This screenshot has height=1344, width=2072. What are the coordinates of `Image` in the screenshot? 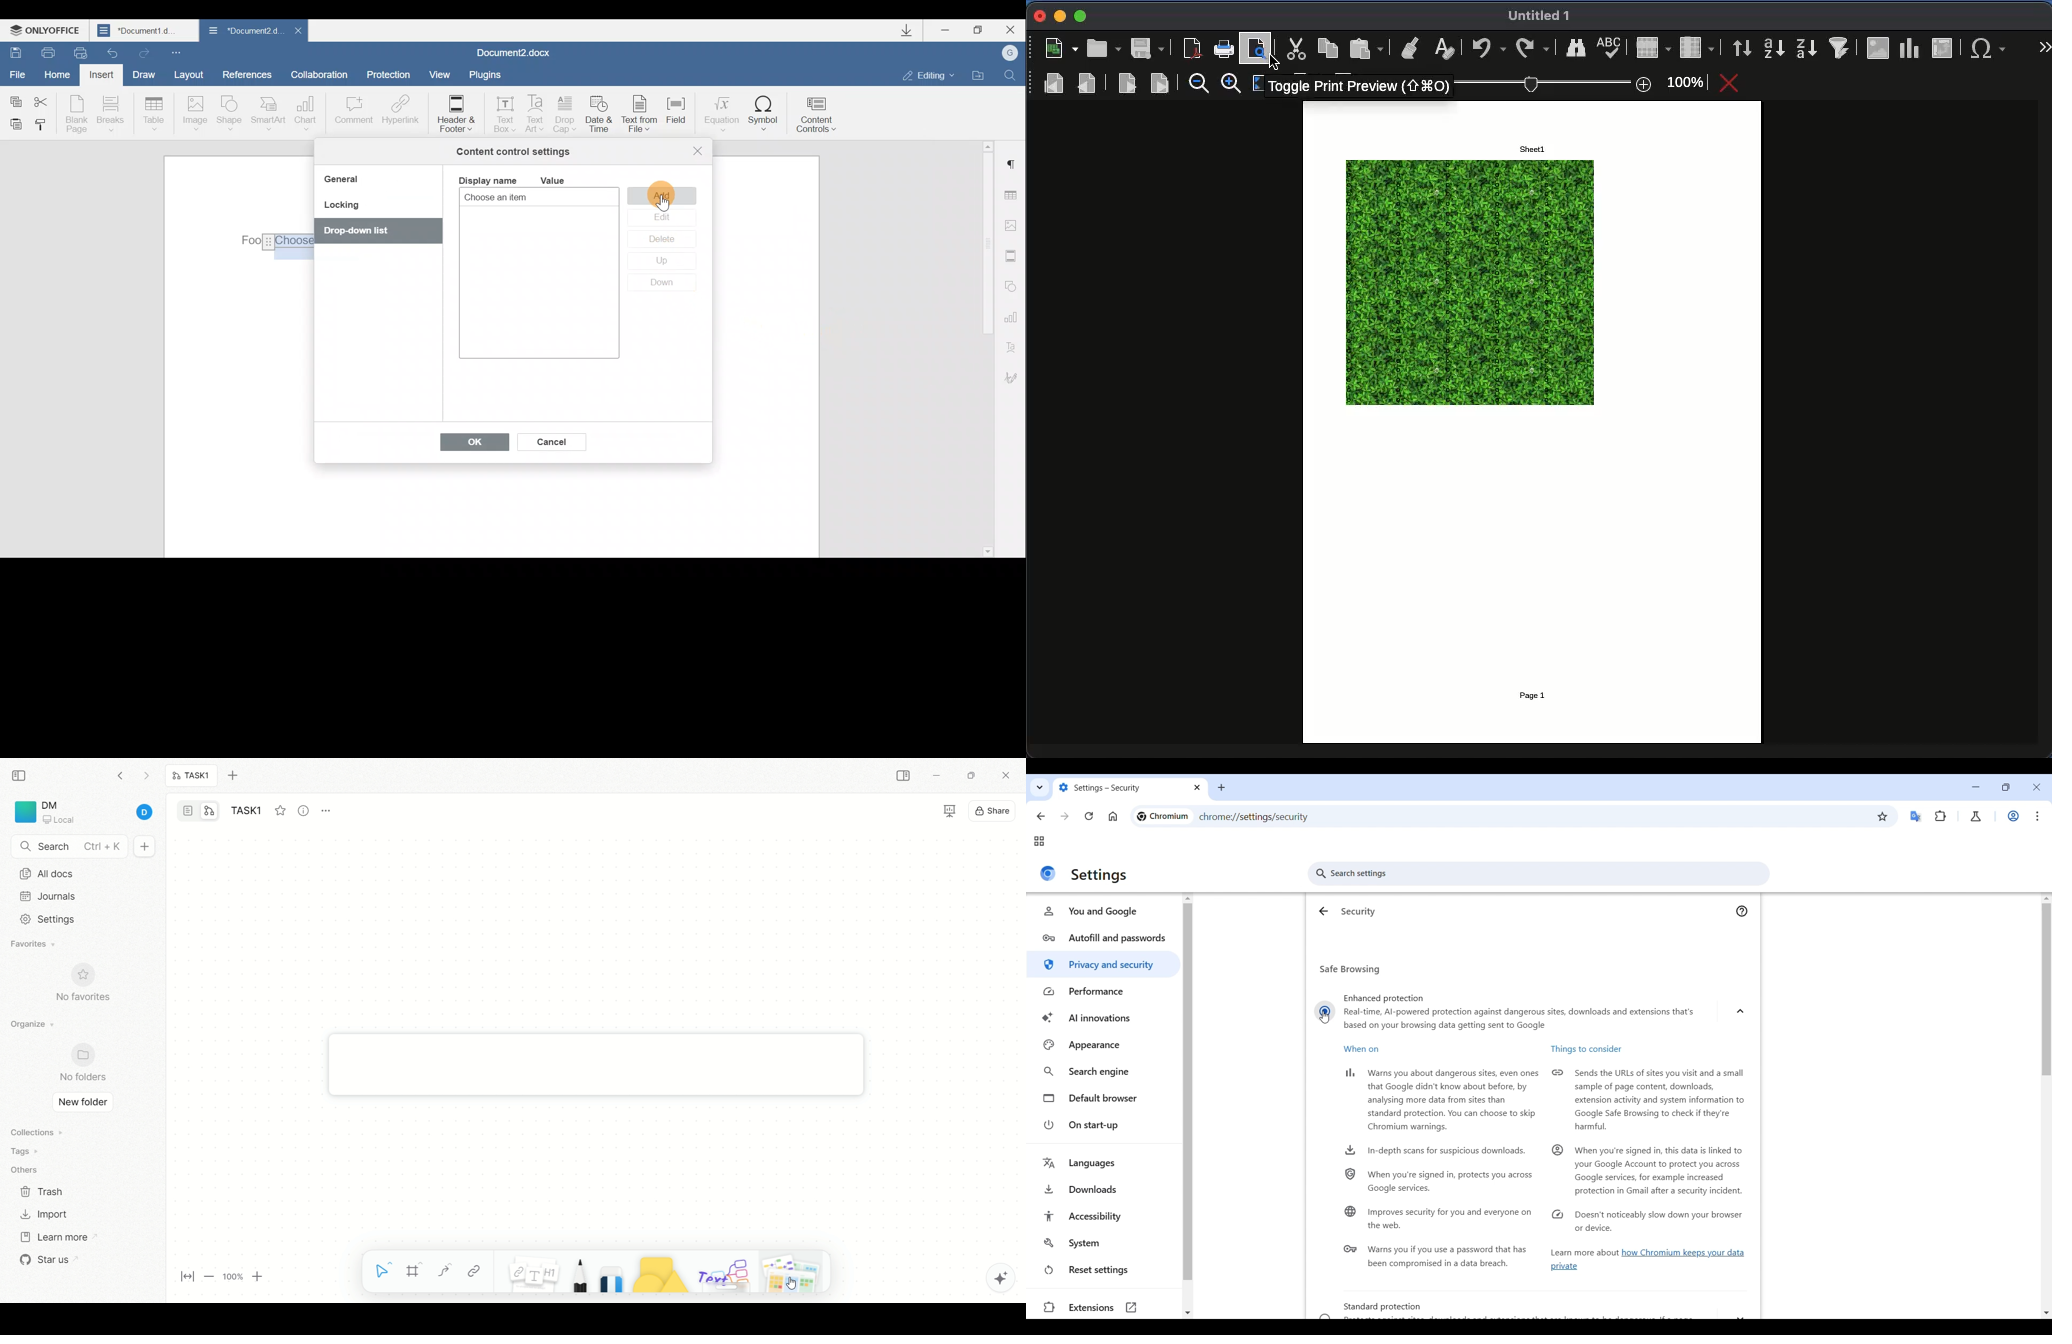 It's located at (195, 114).